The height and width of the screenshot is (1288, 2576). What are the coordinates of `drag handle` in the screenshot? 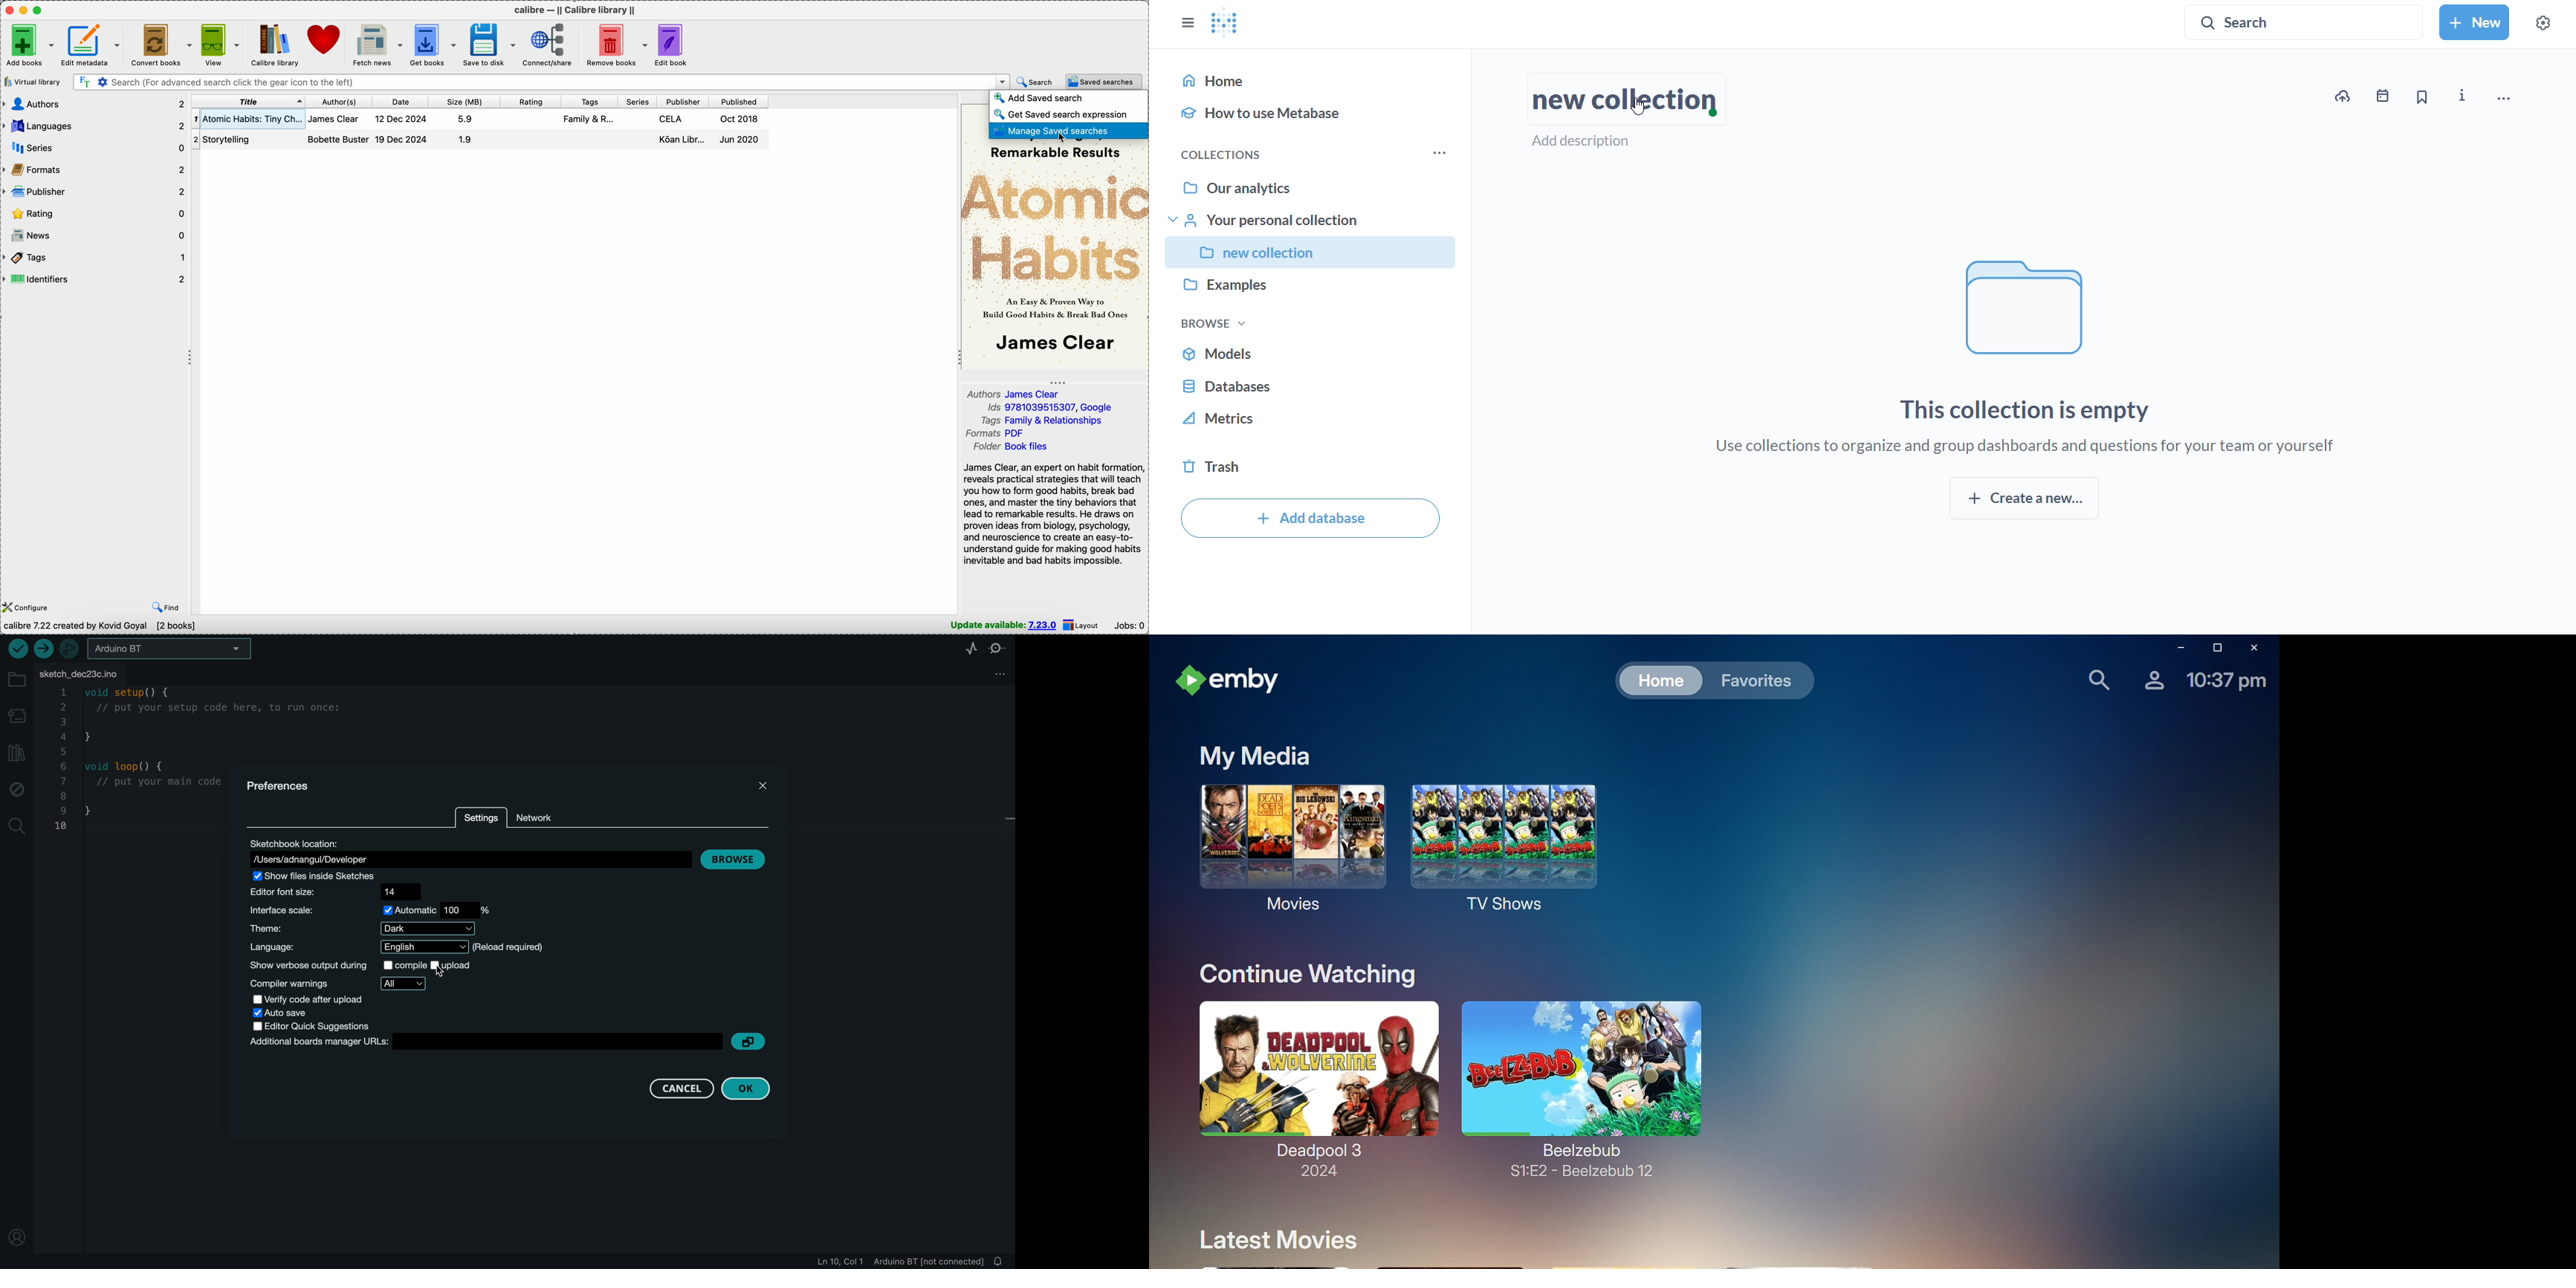 It's located at (1059, 382).